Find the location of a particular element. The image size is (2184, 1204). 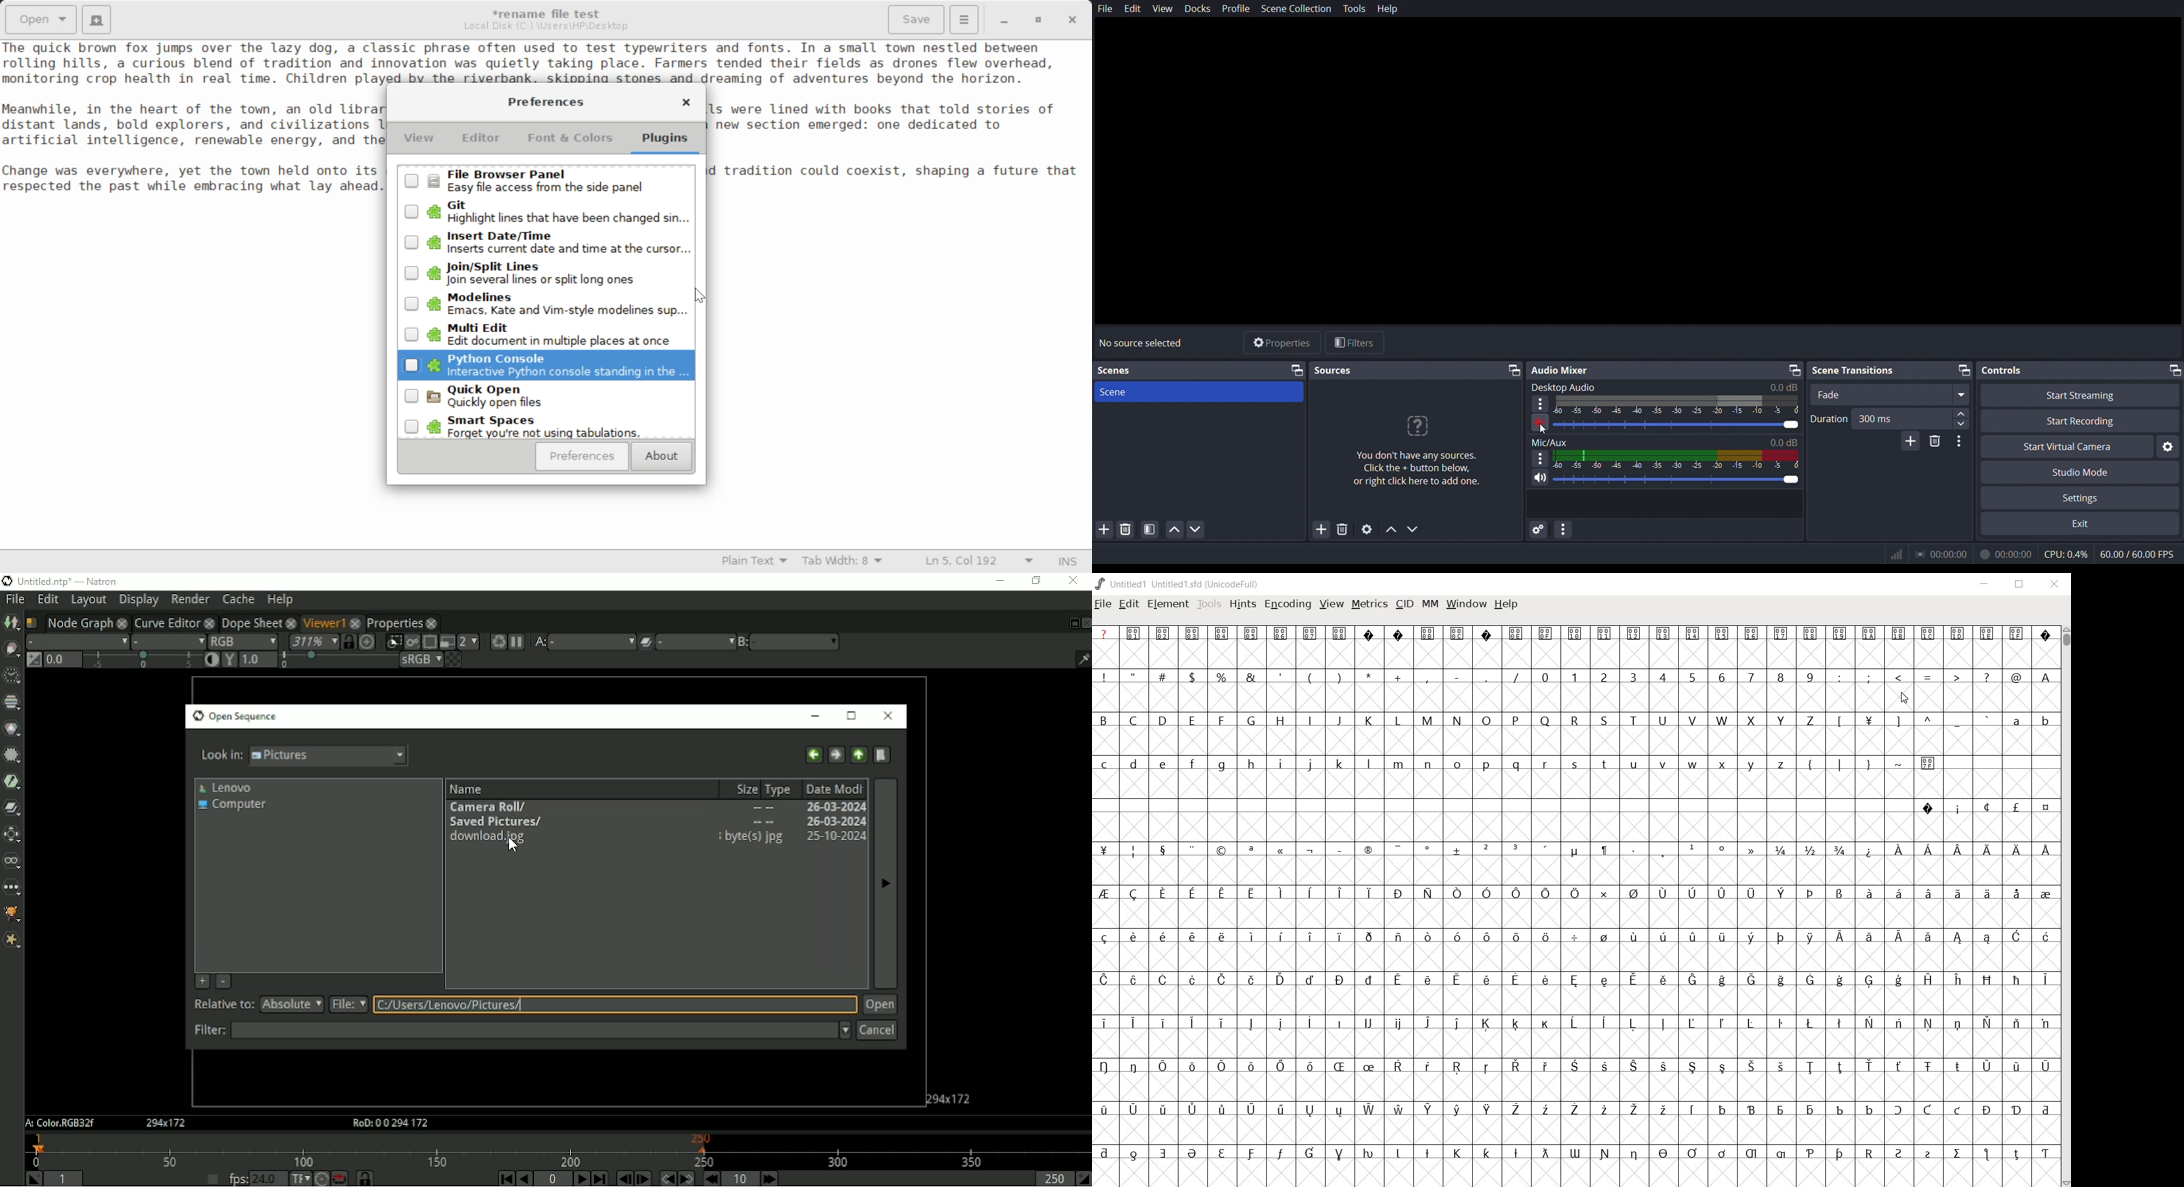

special letters is located at coordinates (1578, 1152).